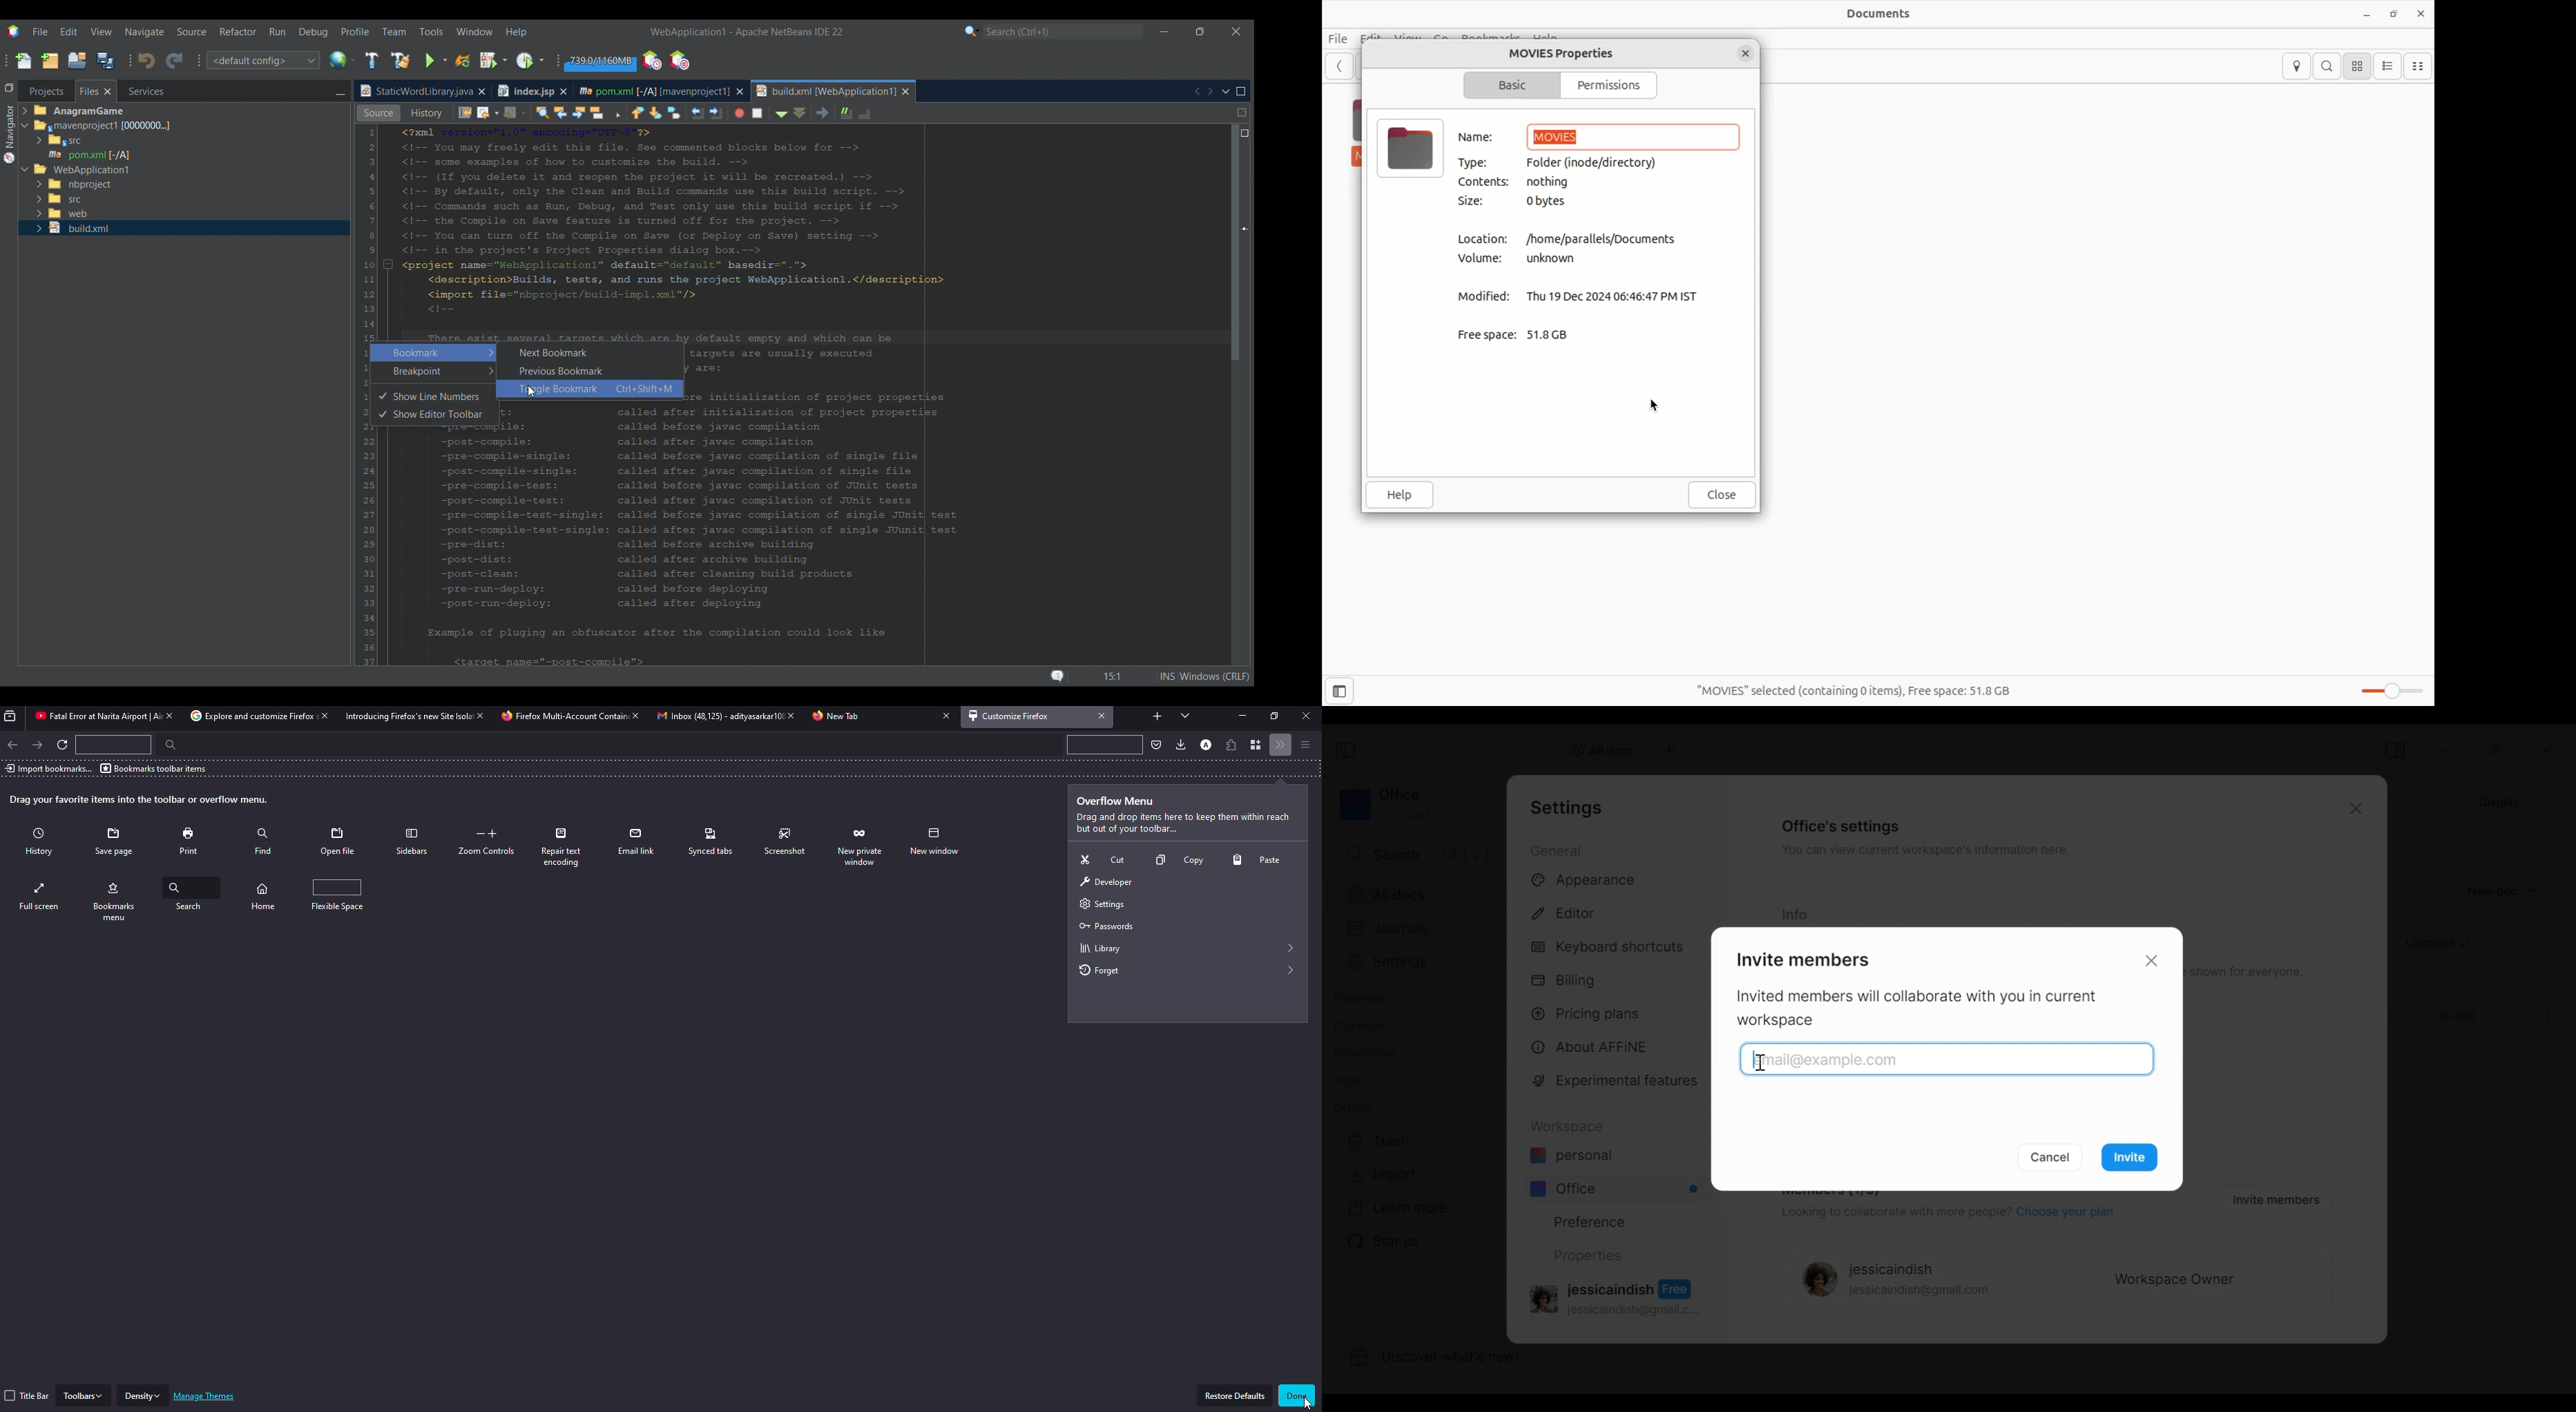 The width and height of the screenshot is (2576, 1428). Describe the element at coordinates (804, 394) in the screenshot. I see `Code in current tab` at that location.